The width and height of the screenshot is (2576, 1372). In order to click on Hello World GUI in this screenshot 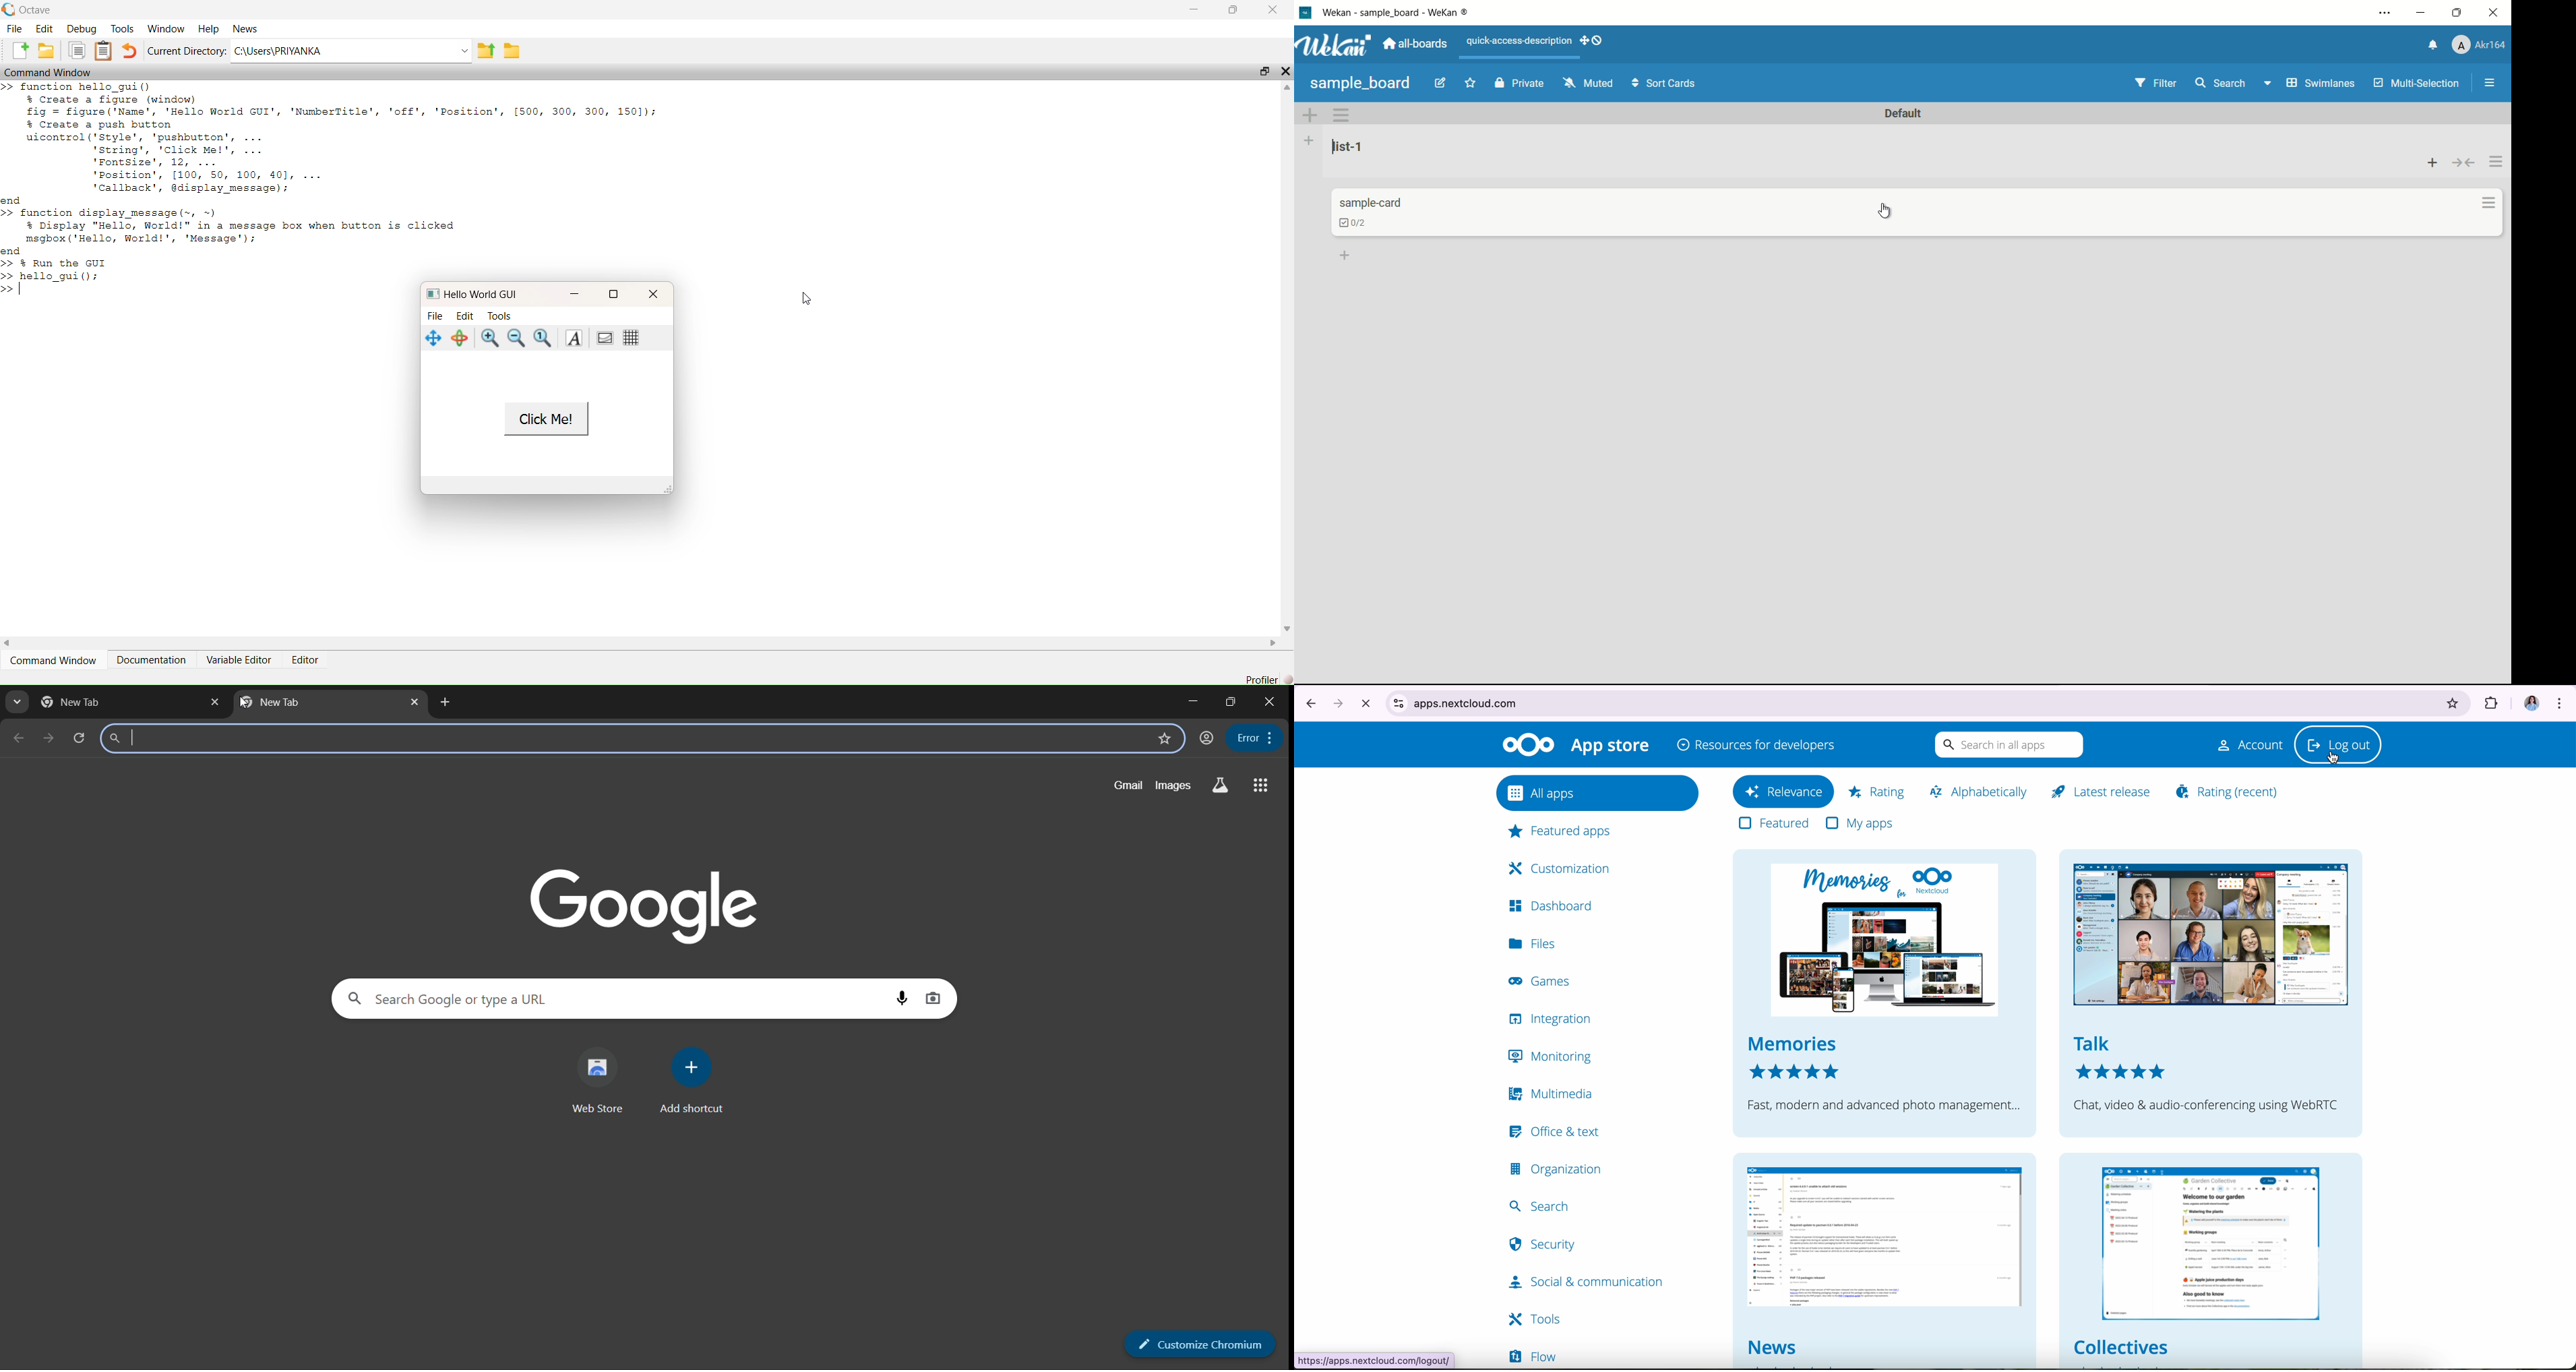, I will do `click(479, 293)`.